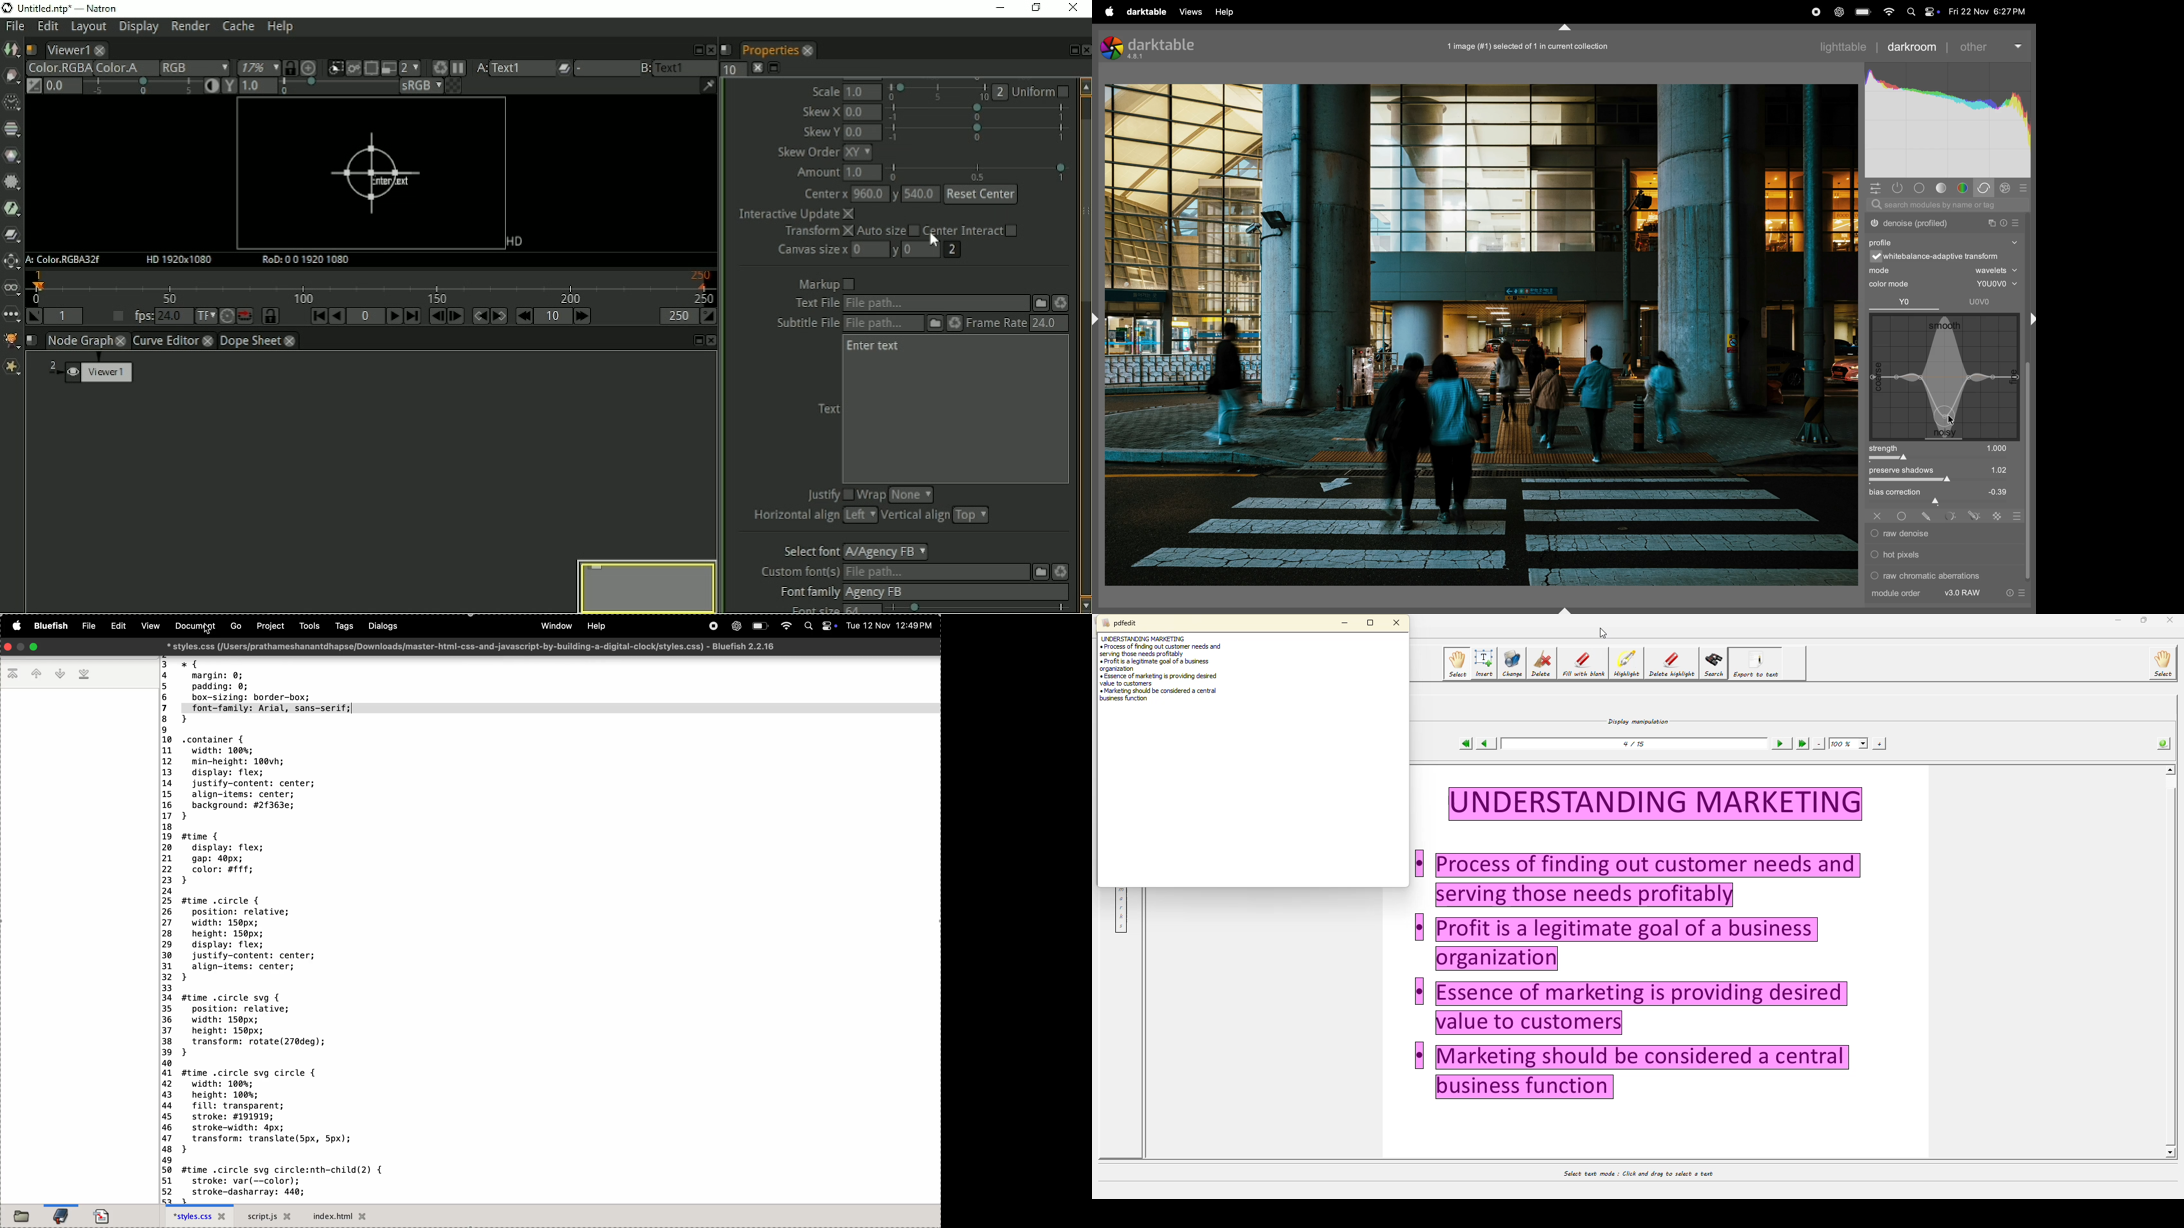 The image size is (2184, 1232). What do you see at coordinates (885, 324) in the screenshot?
I see `Subtitle File` at bounding box center [885, 324].